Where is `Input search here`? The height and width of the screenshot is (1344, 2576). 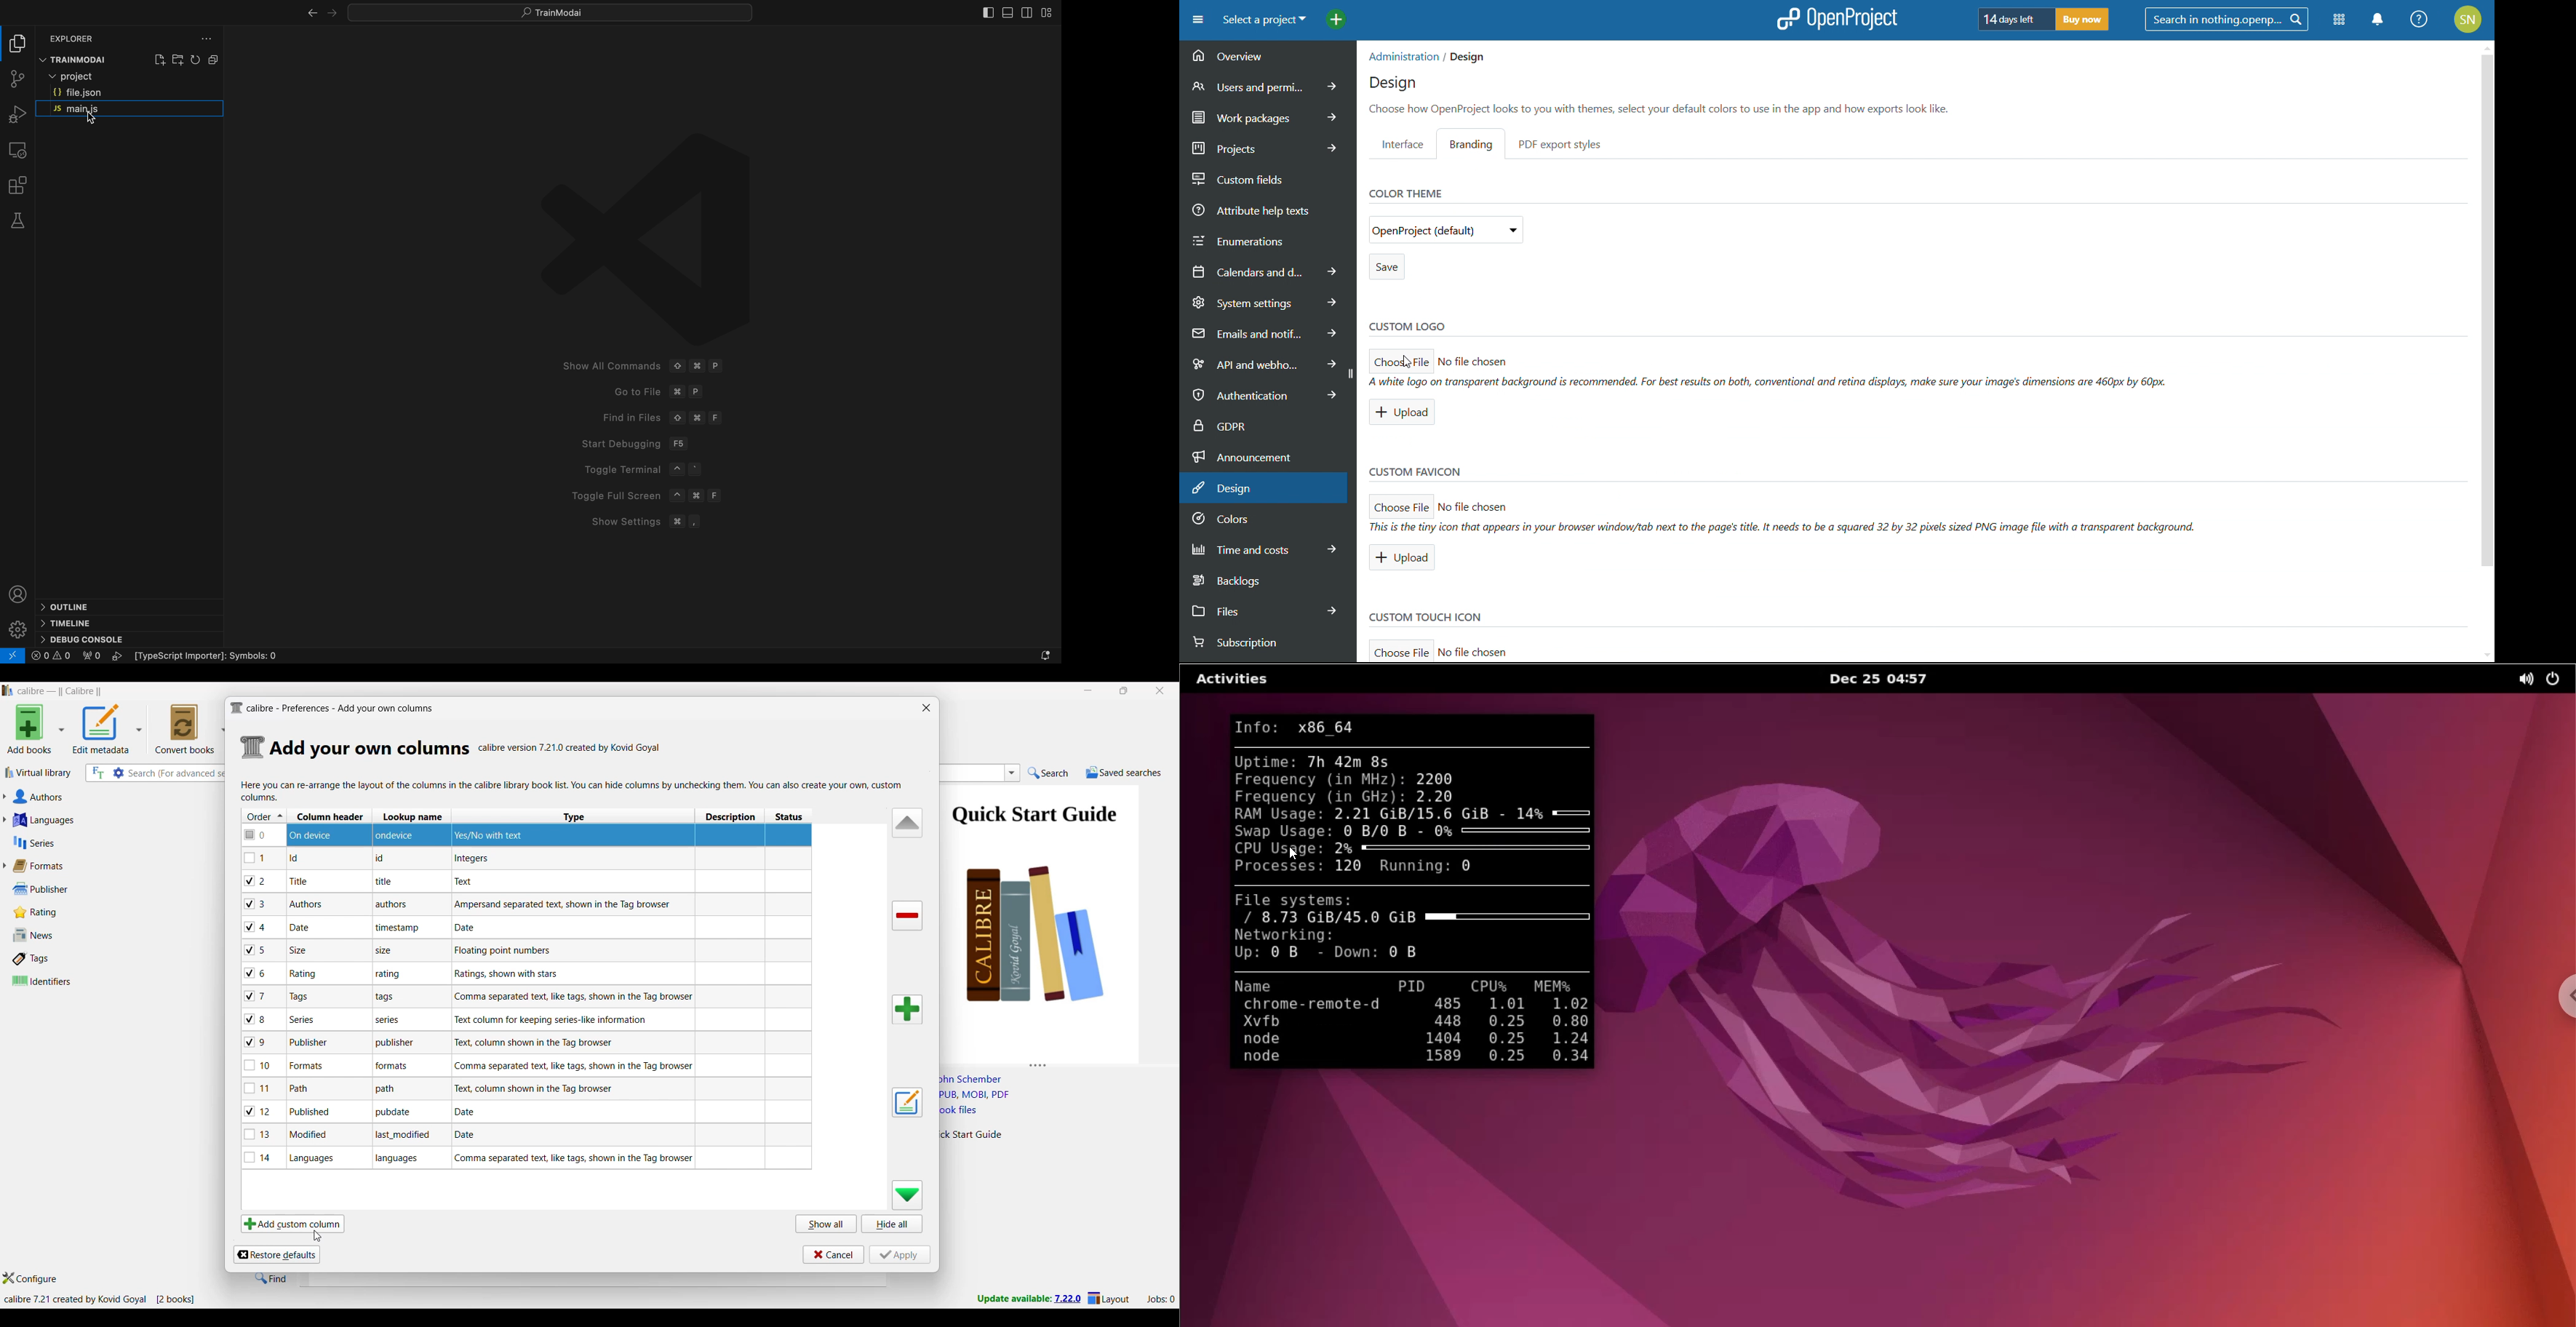 Input search here is located at coordinates (178, 773).